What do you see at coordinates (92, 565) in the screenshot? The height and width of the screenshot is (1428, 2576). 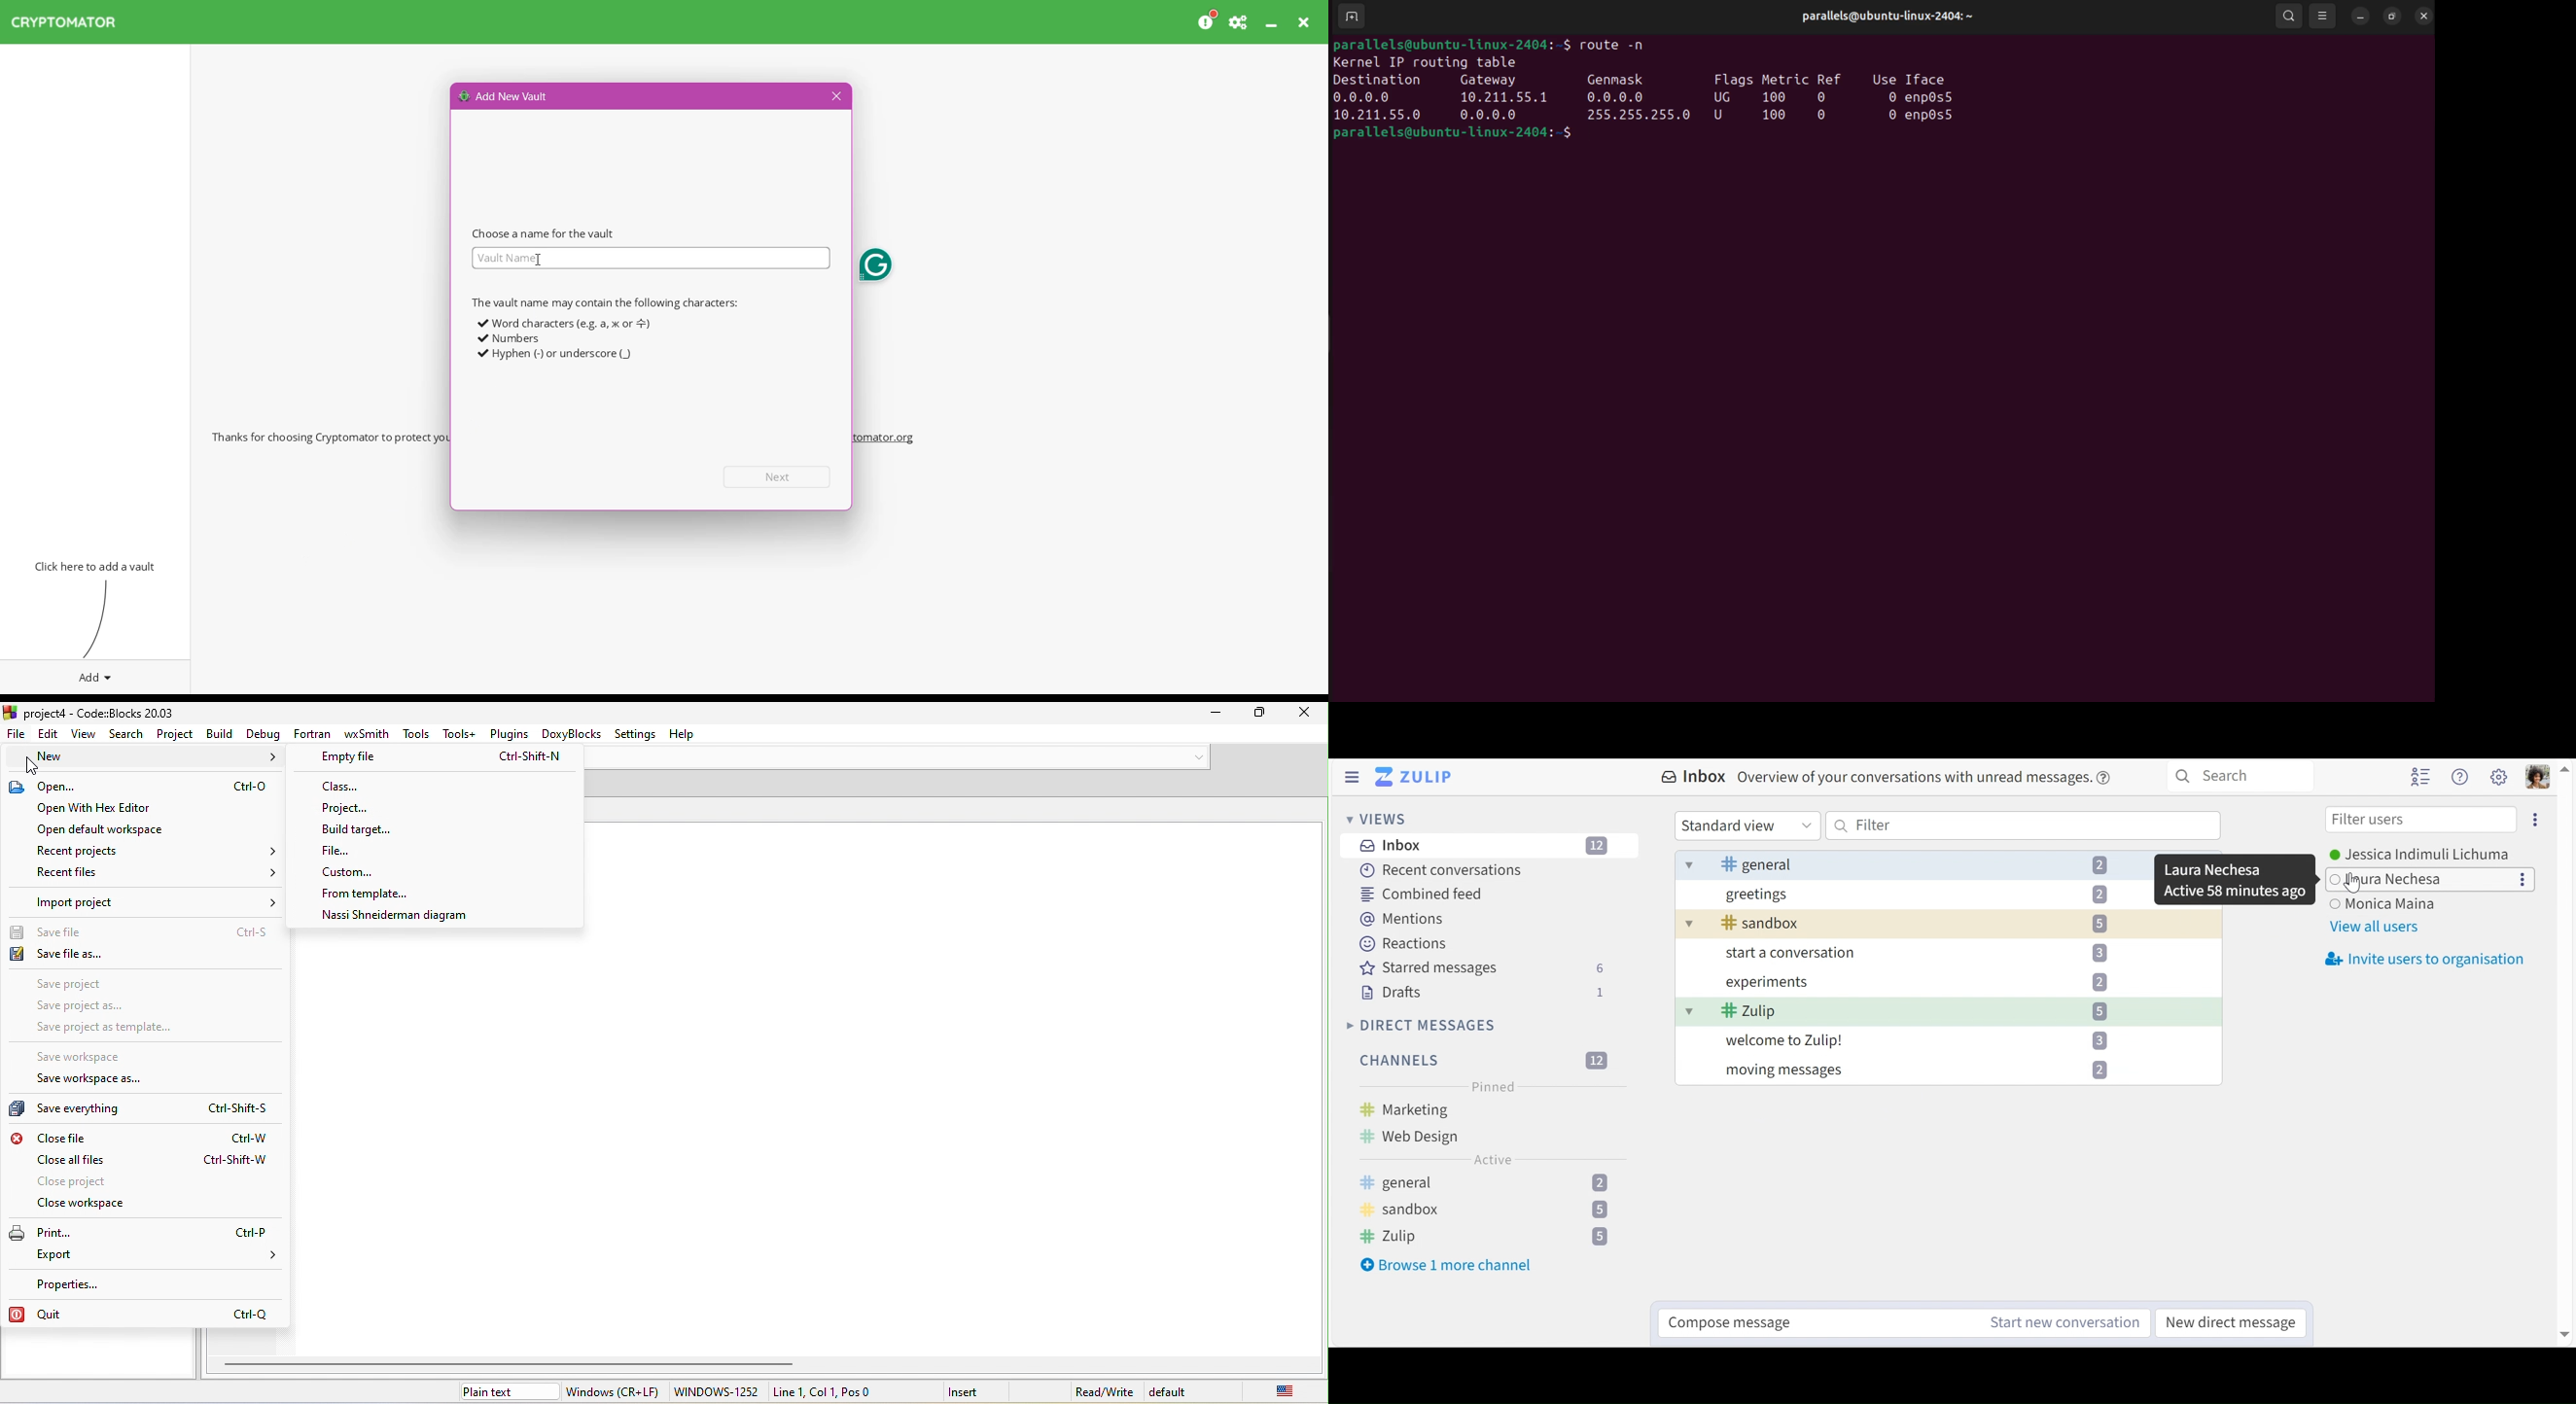 I see `Click here to add vault` at bounding box center [92, 565].